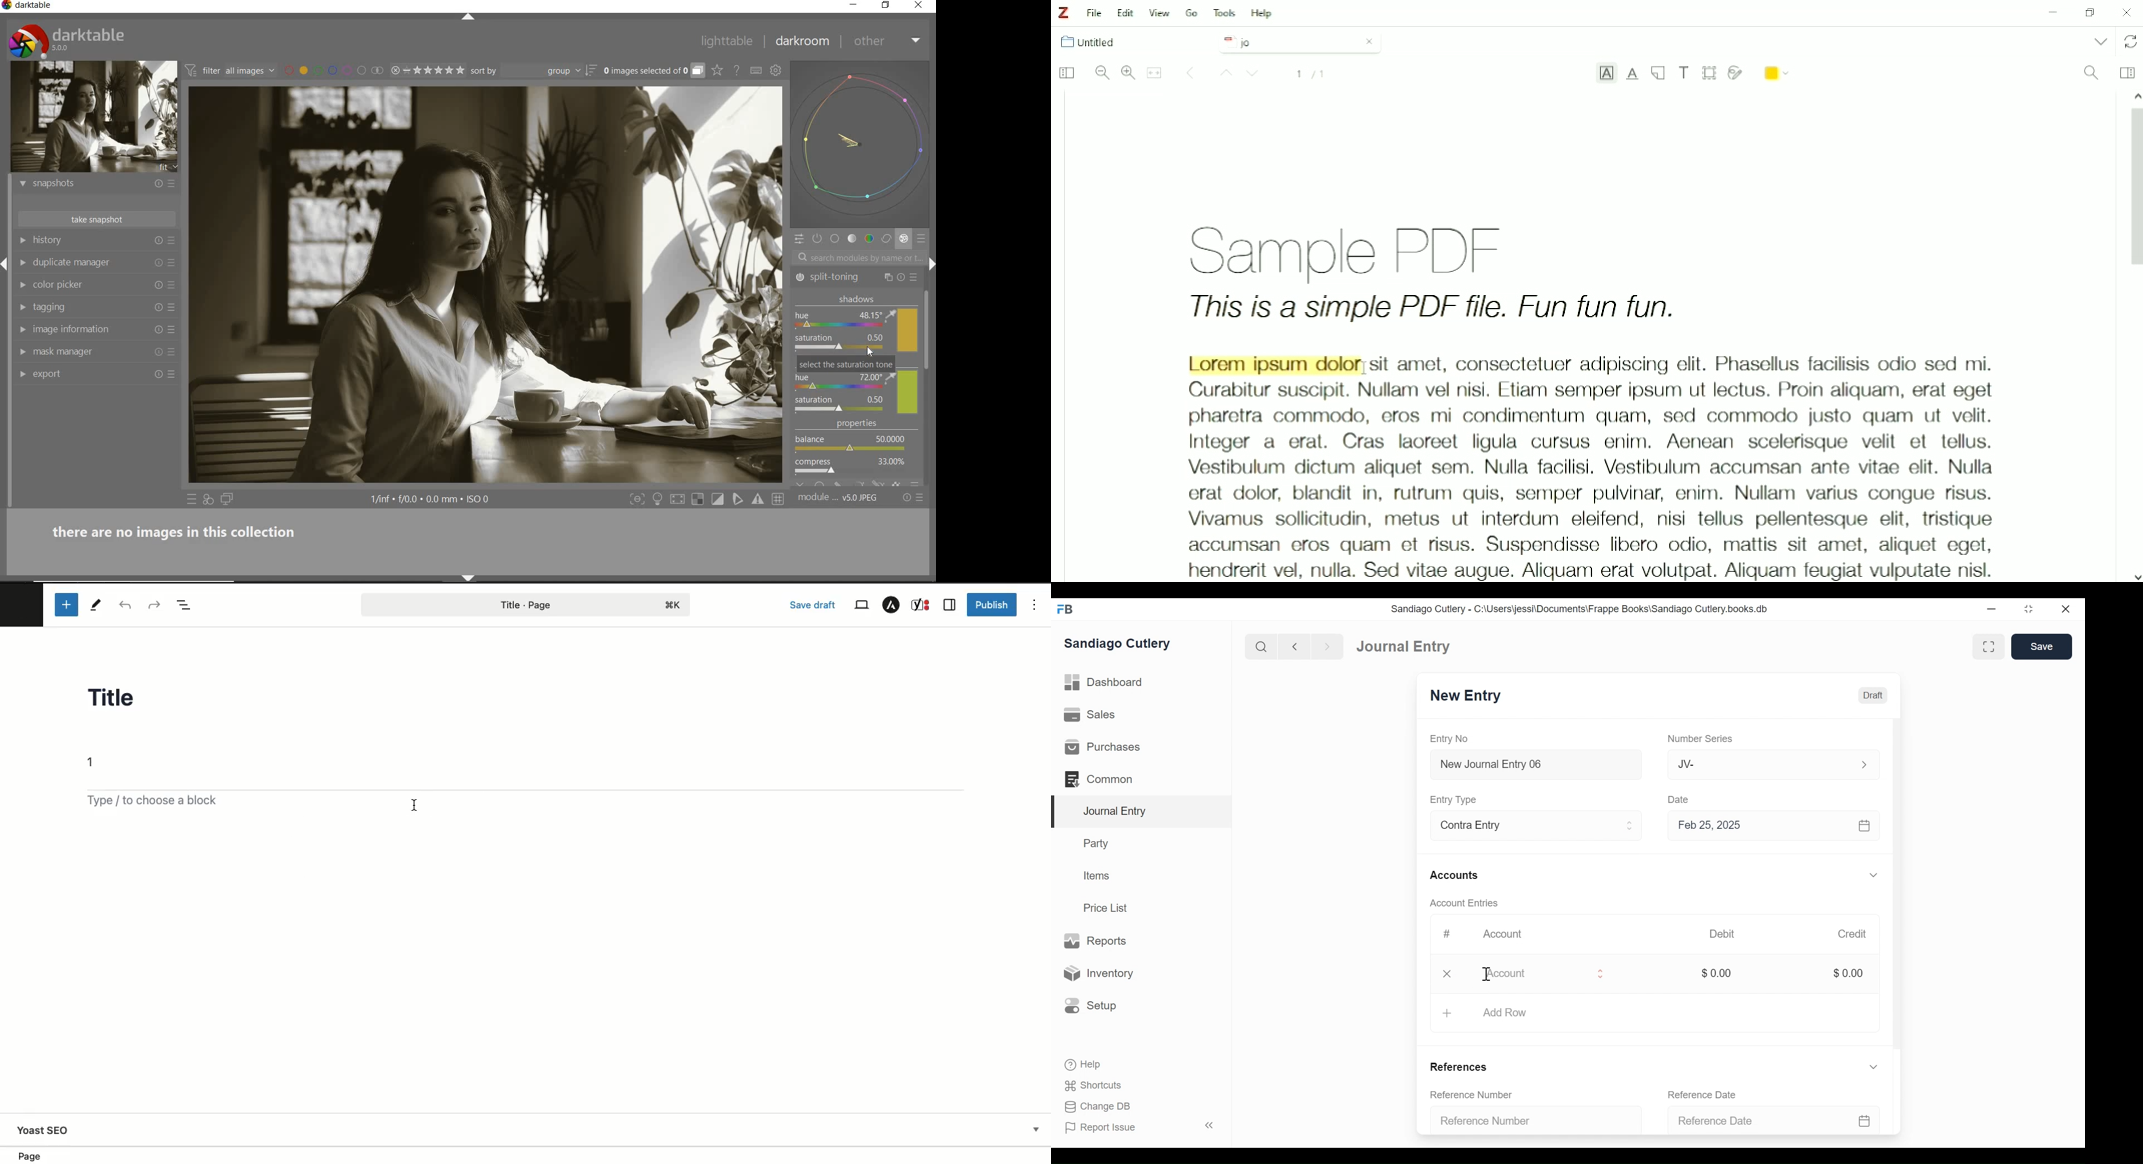  I want to click on Credit, so click(1852, 934).